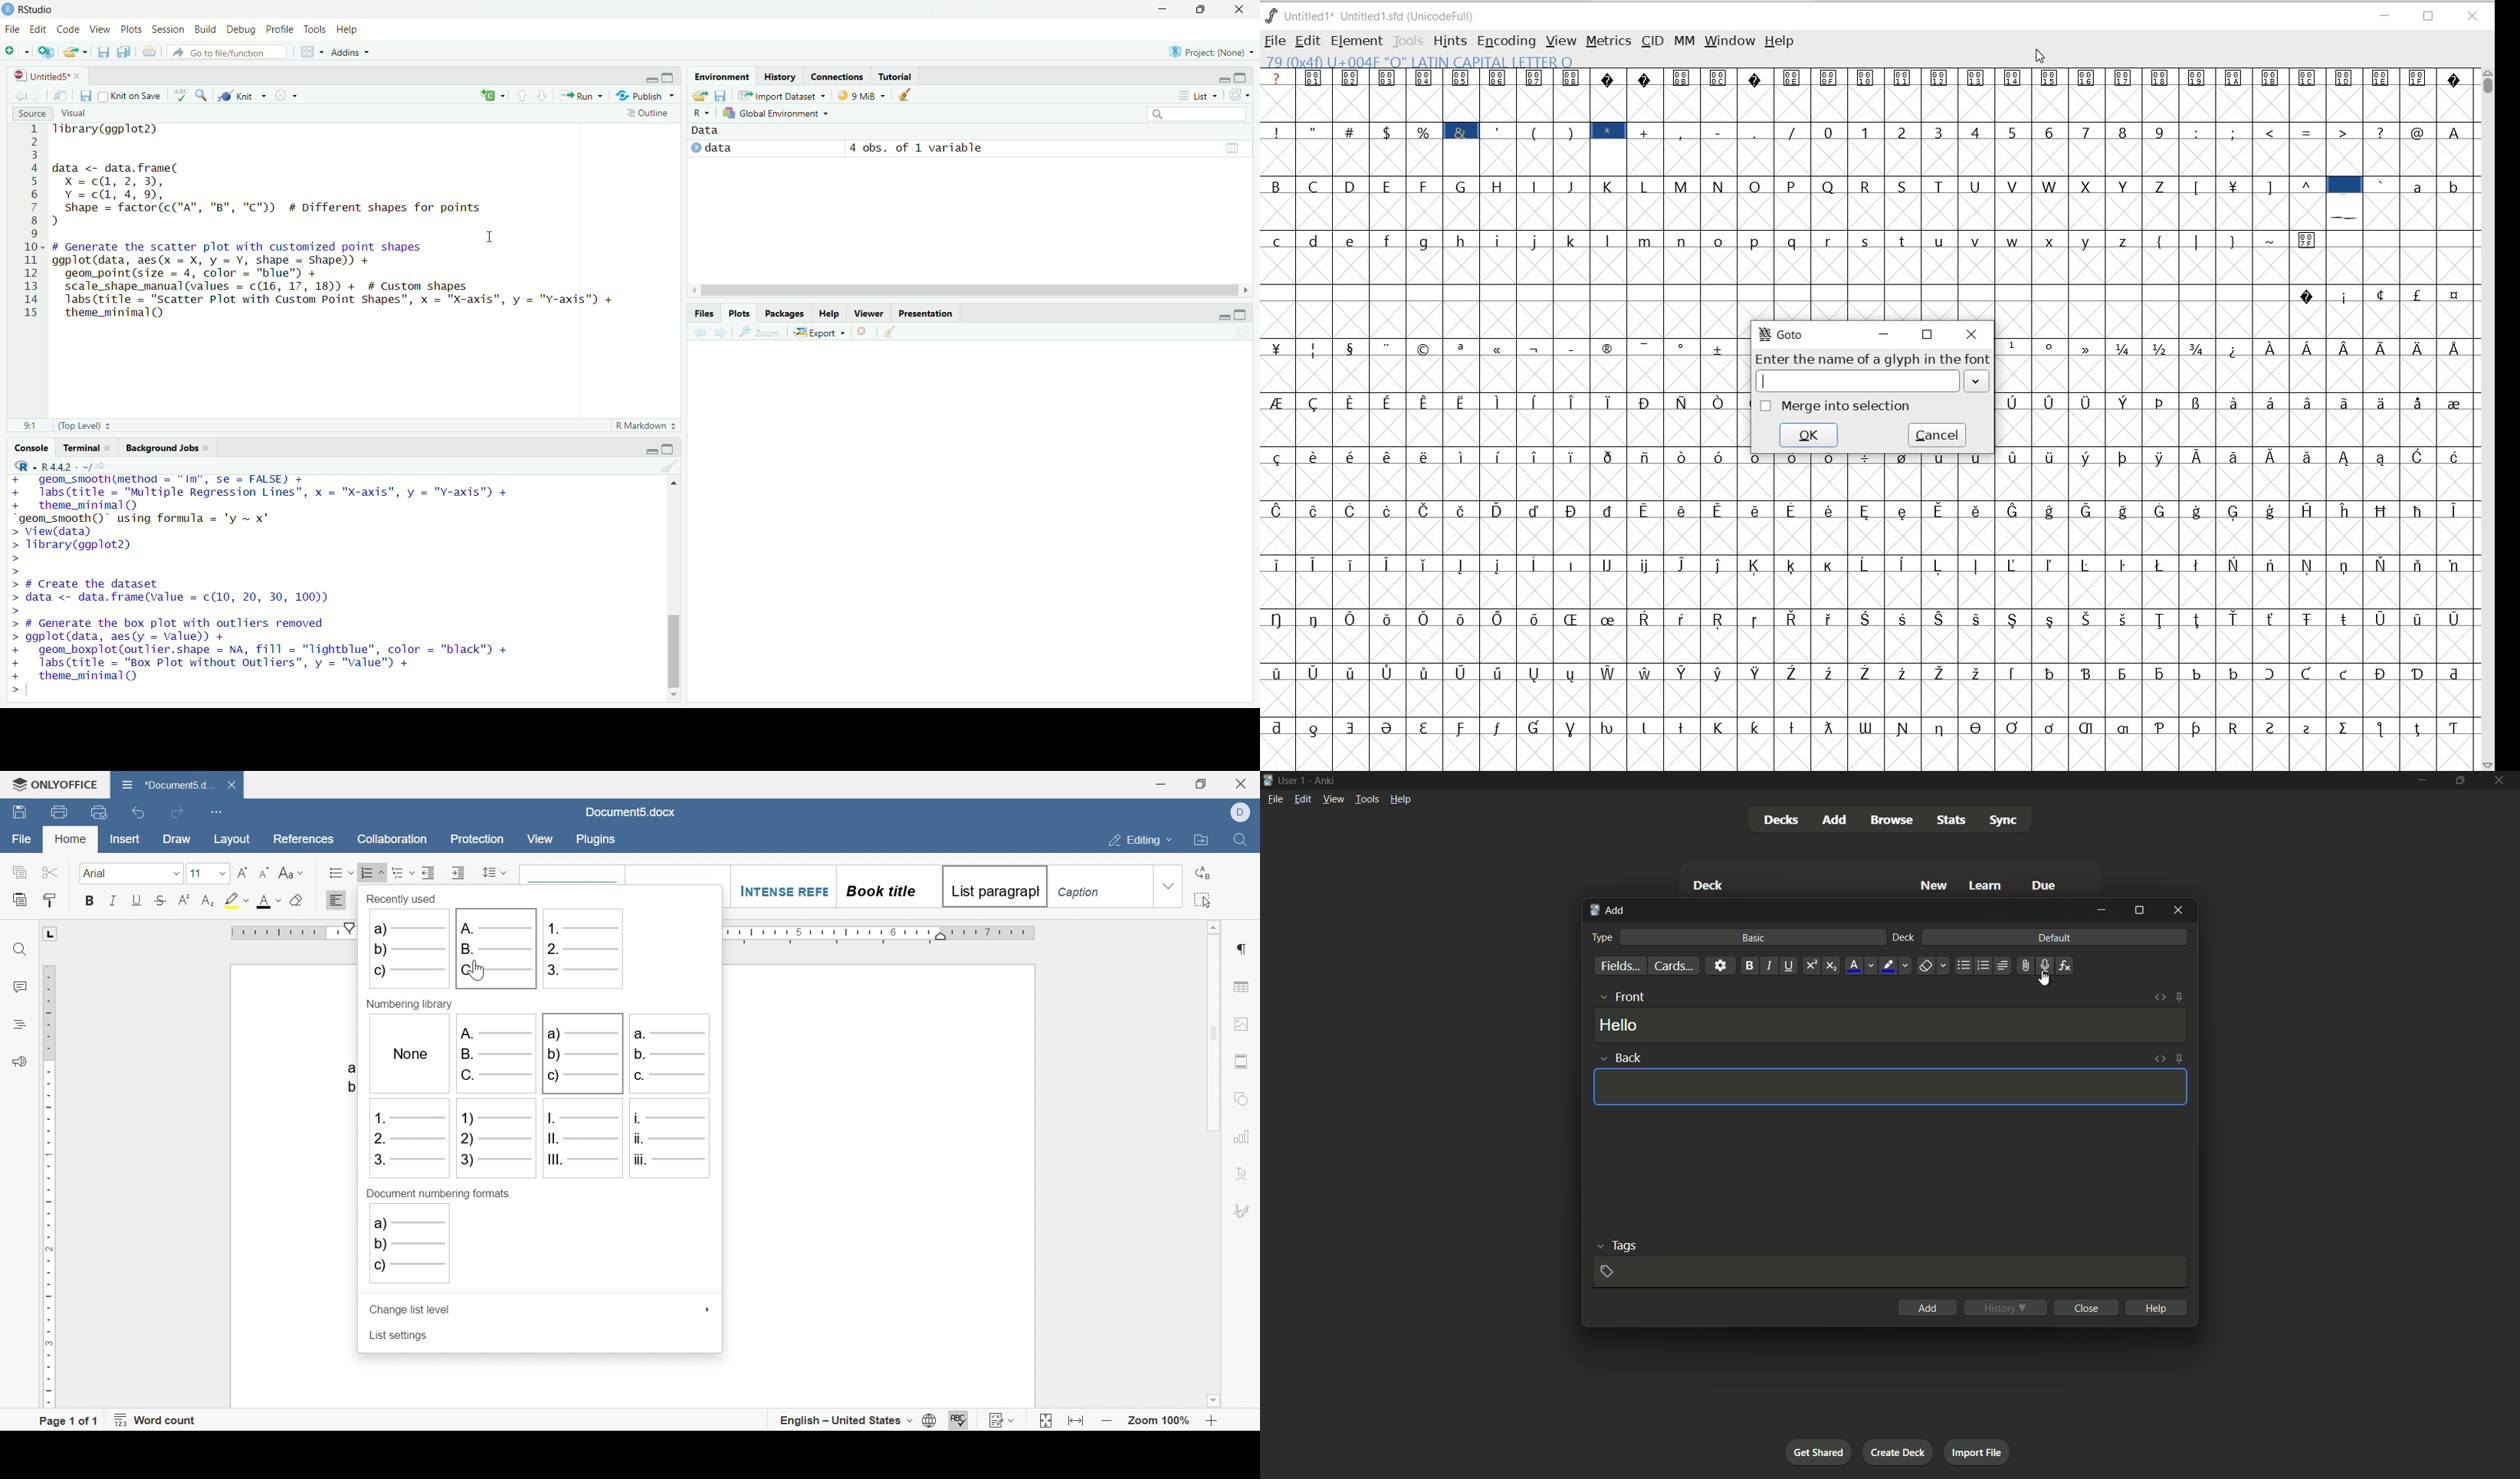 Image resolution: width=2520 pixels, height=1484 pixels. I want to click on Load workspace, so click(700, 96).